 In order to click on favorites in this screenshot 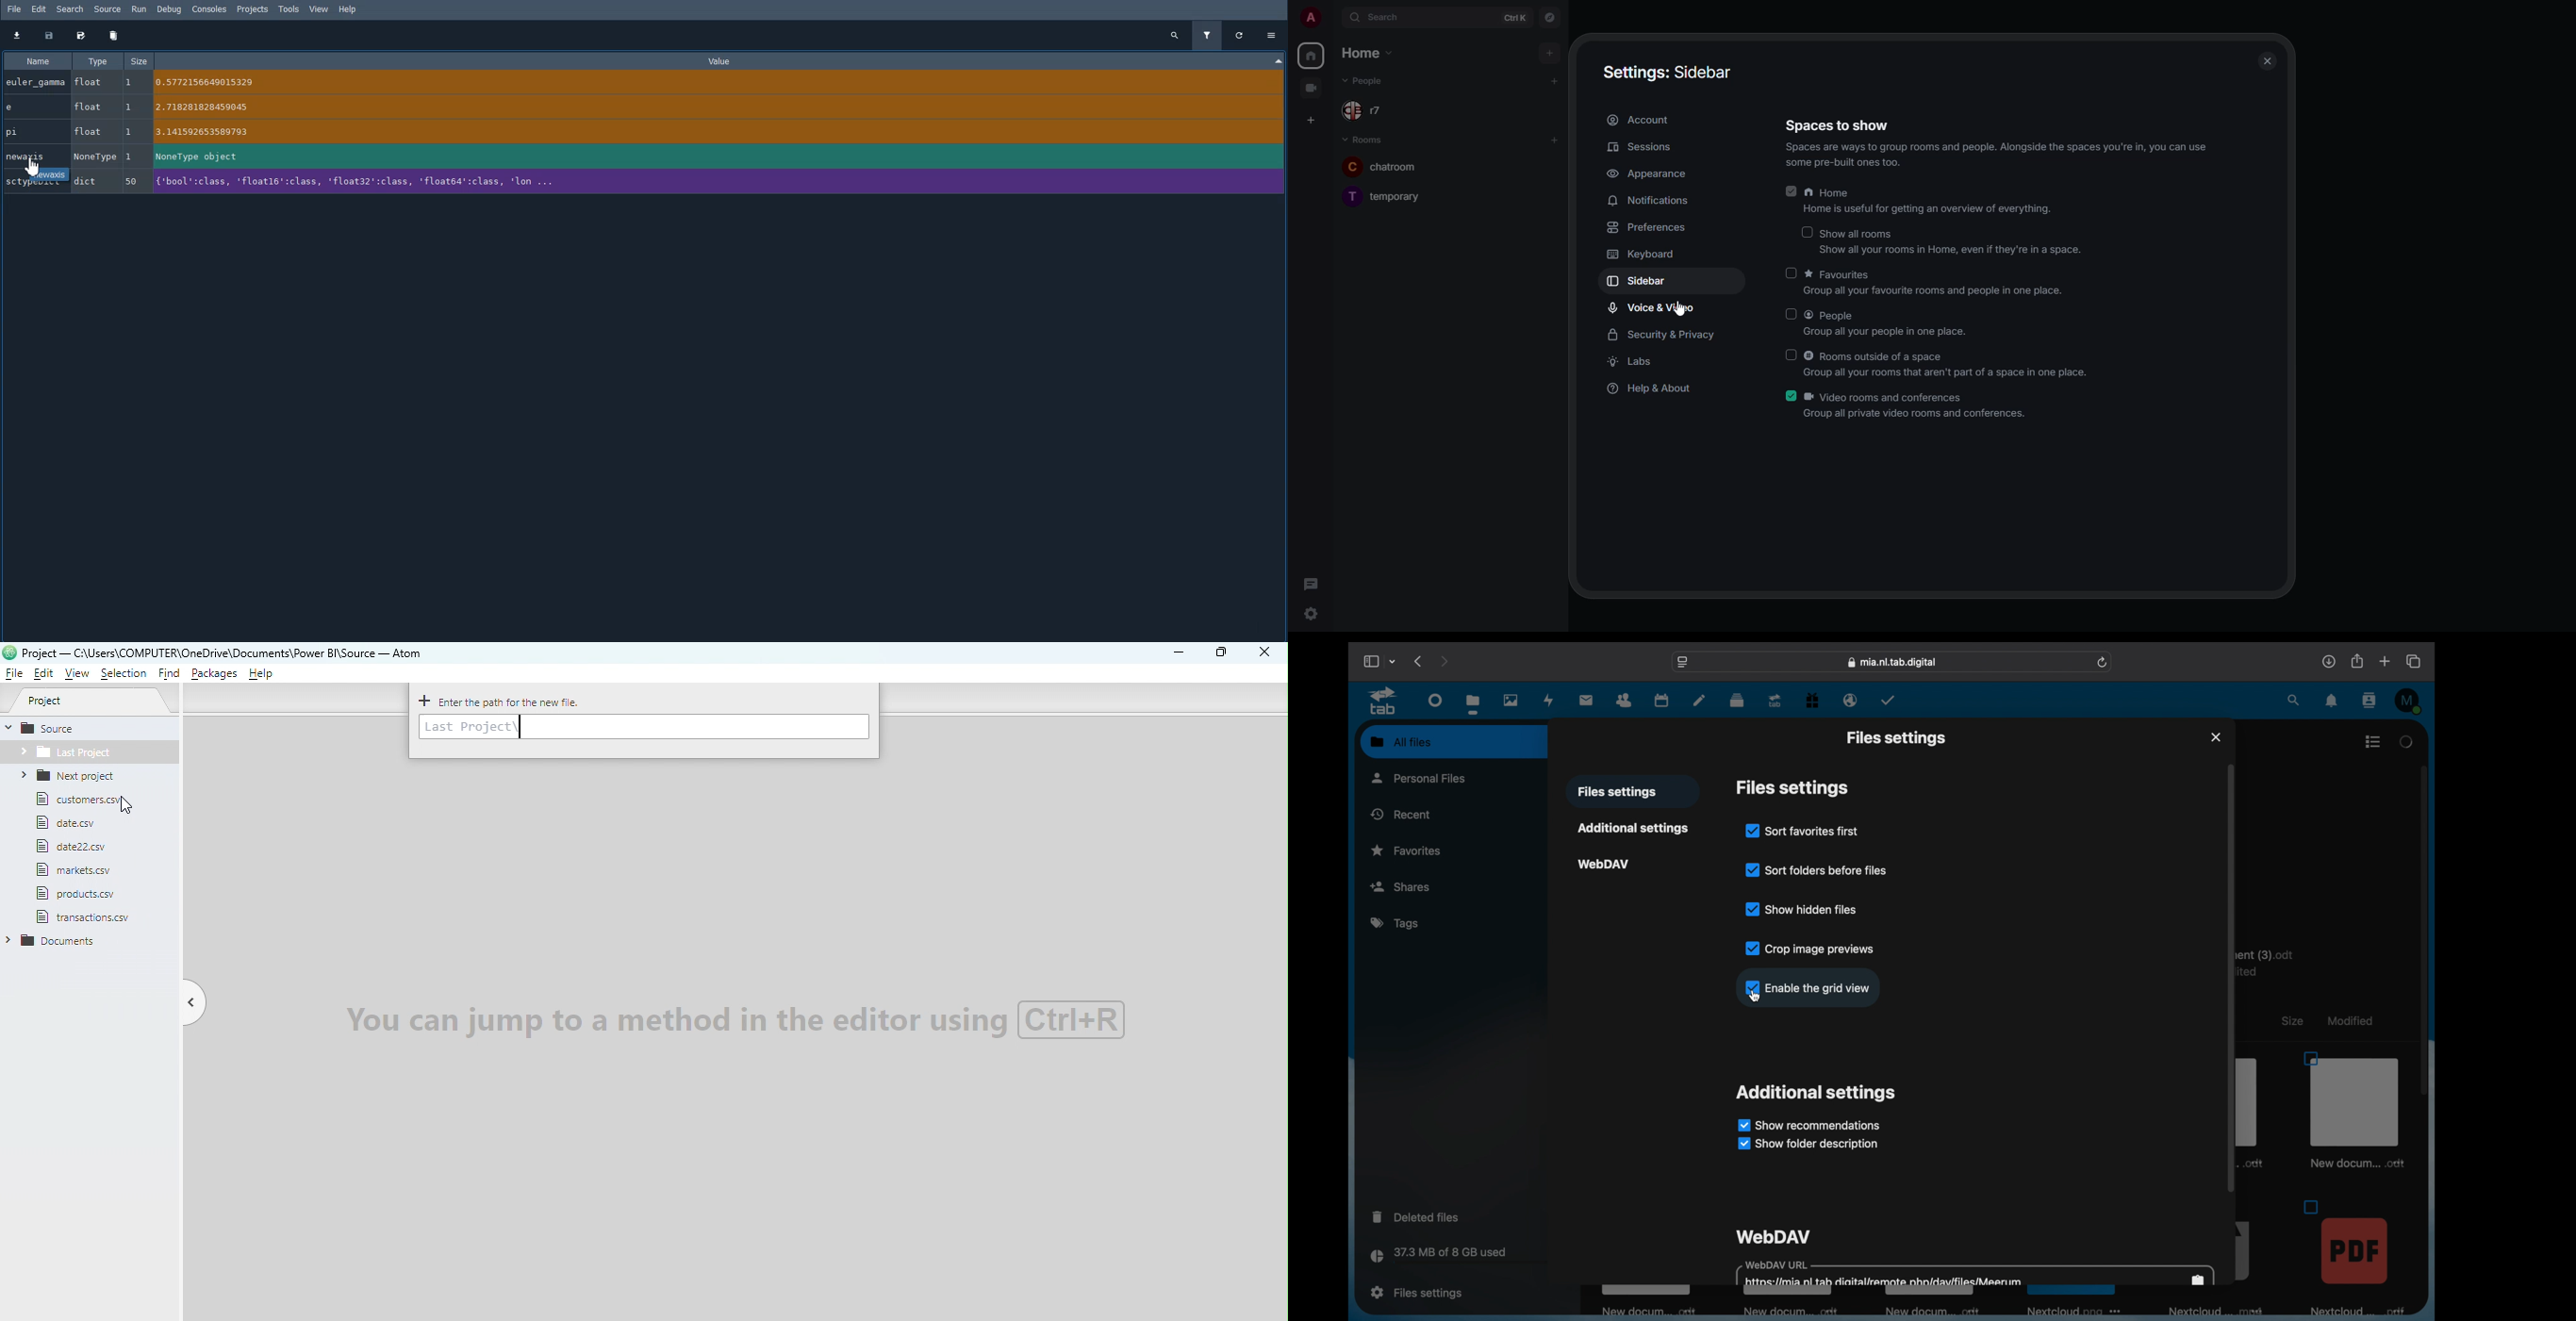, I will do `click(1930, 282)`.